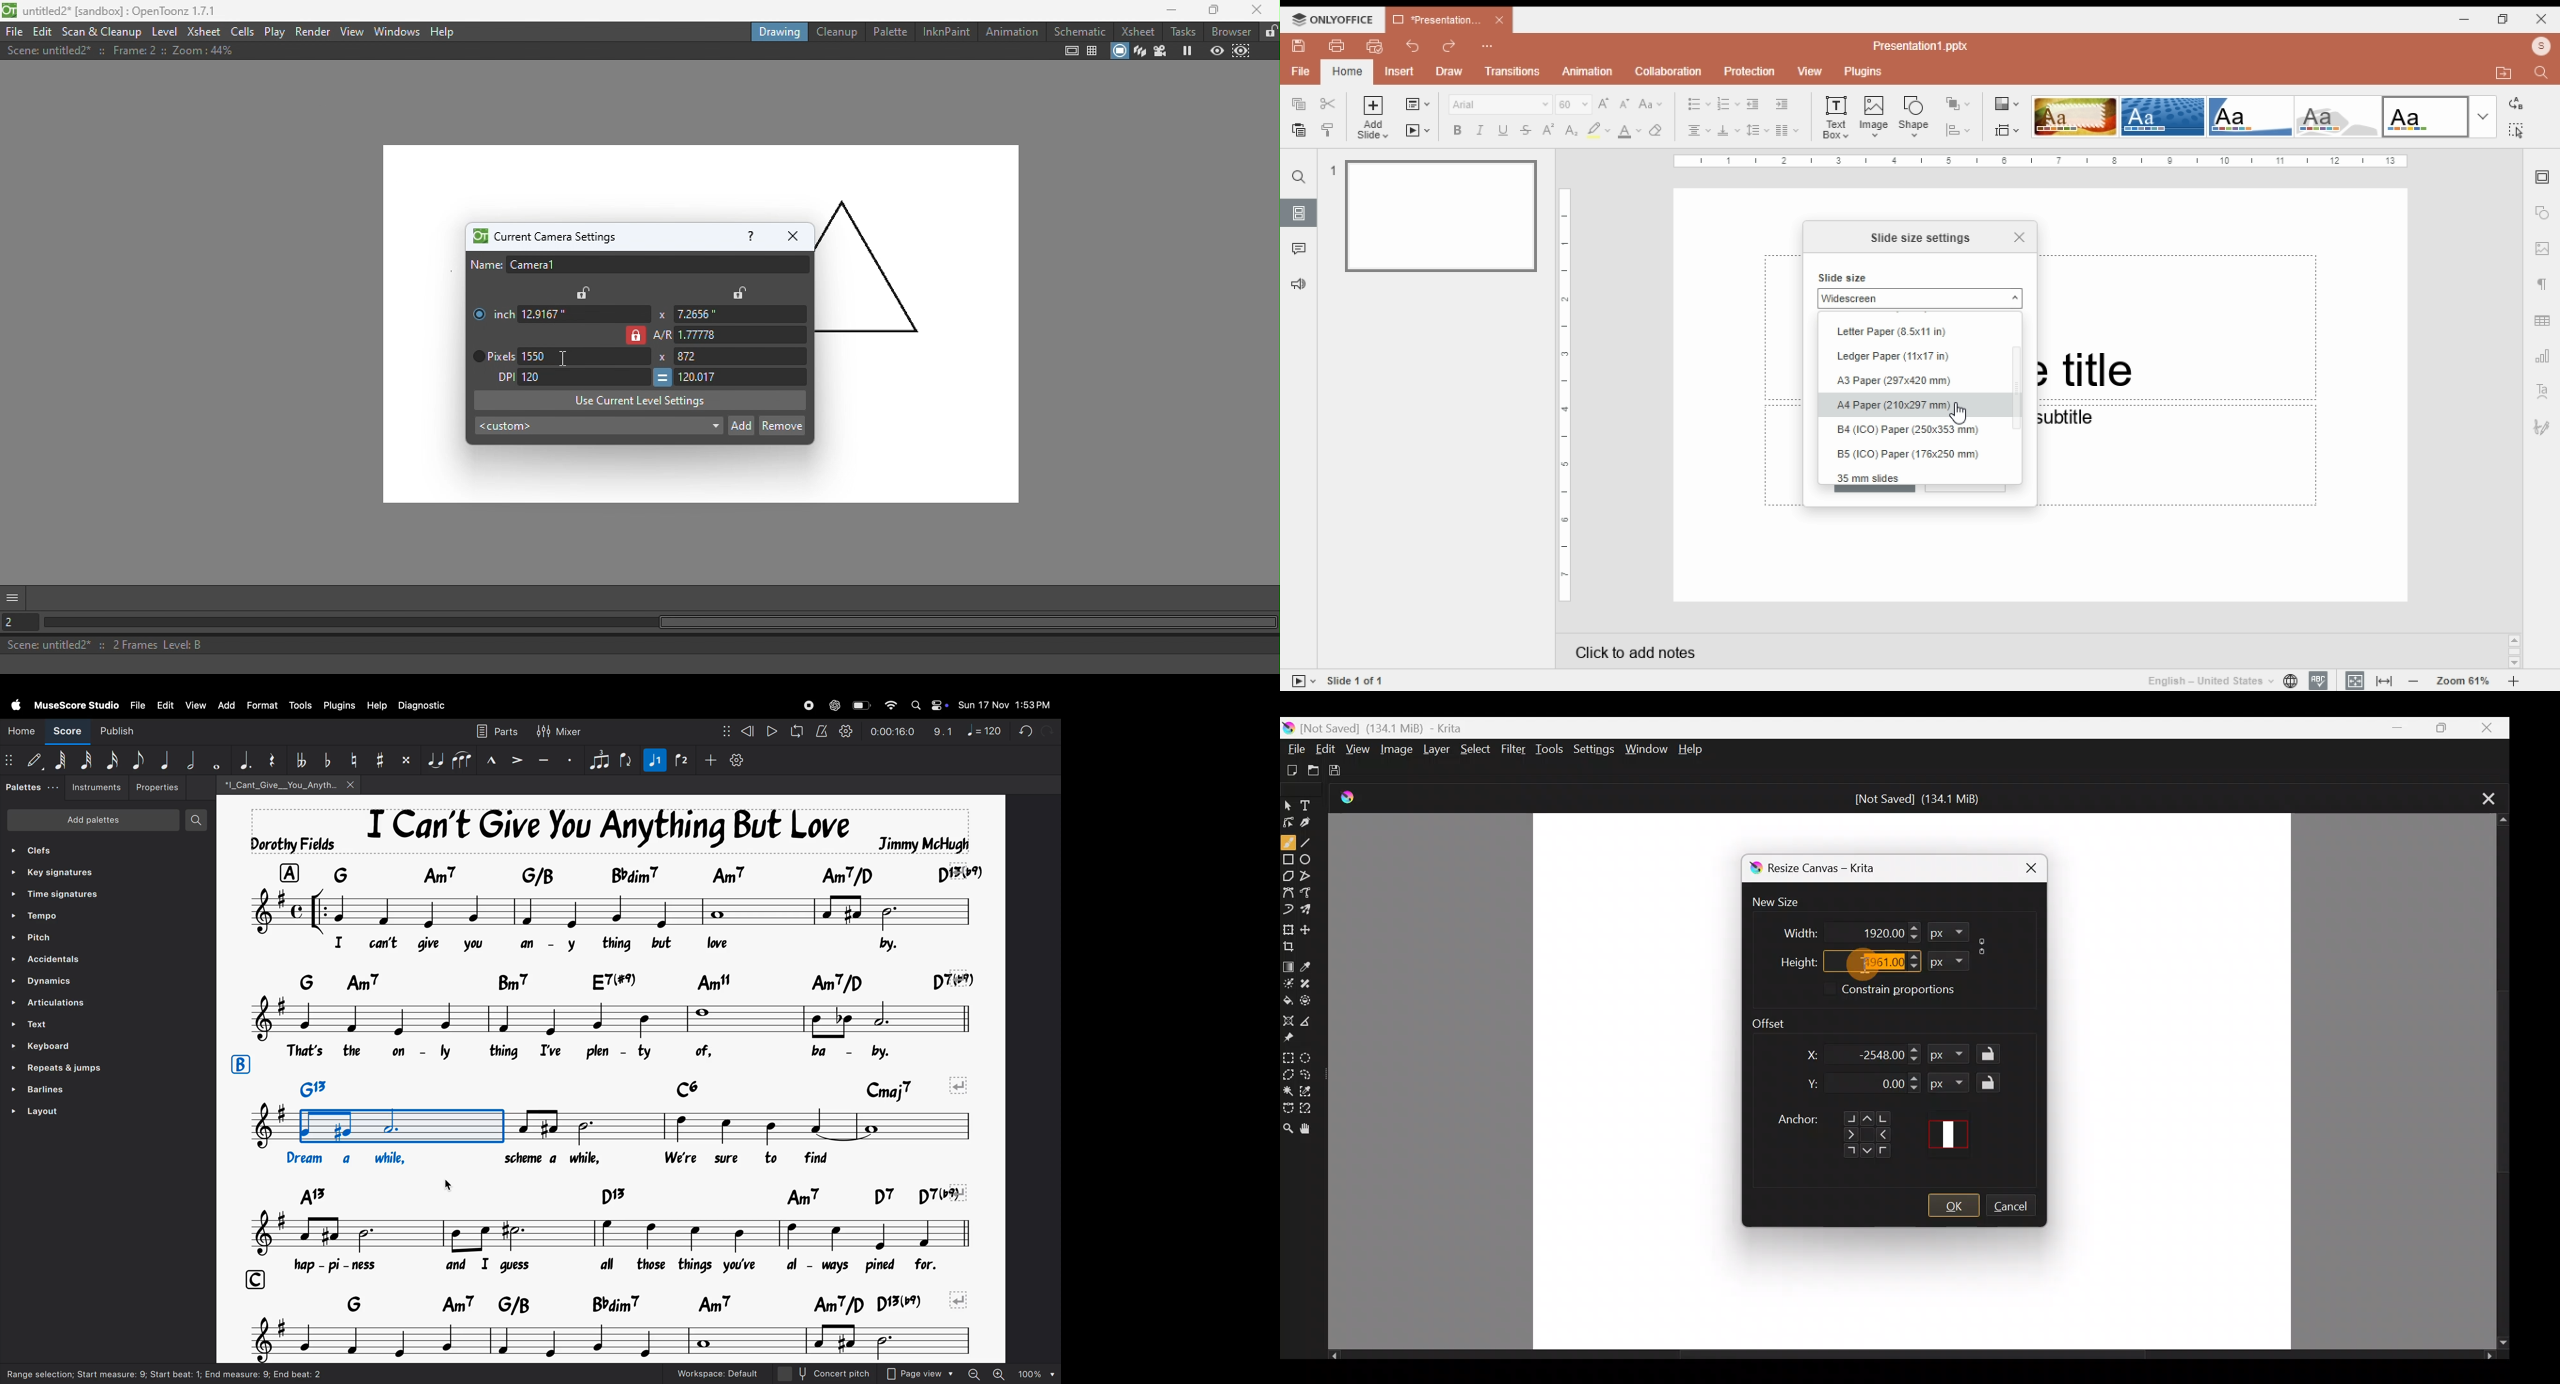 The image size is (2576, 1400). What do you see at coordinates (2017, 1208) in the screenshot?
I see `Cancel` at bounding box center [2017, 1208].